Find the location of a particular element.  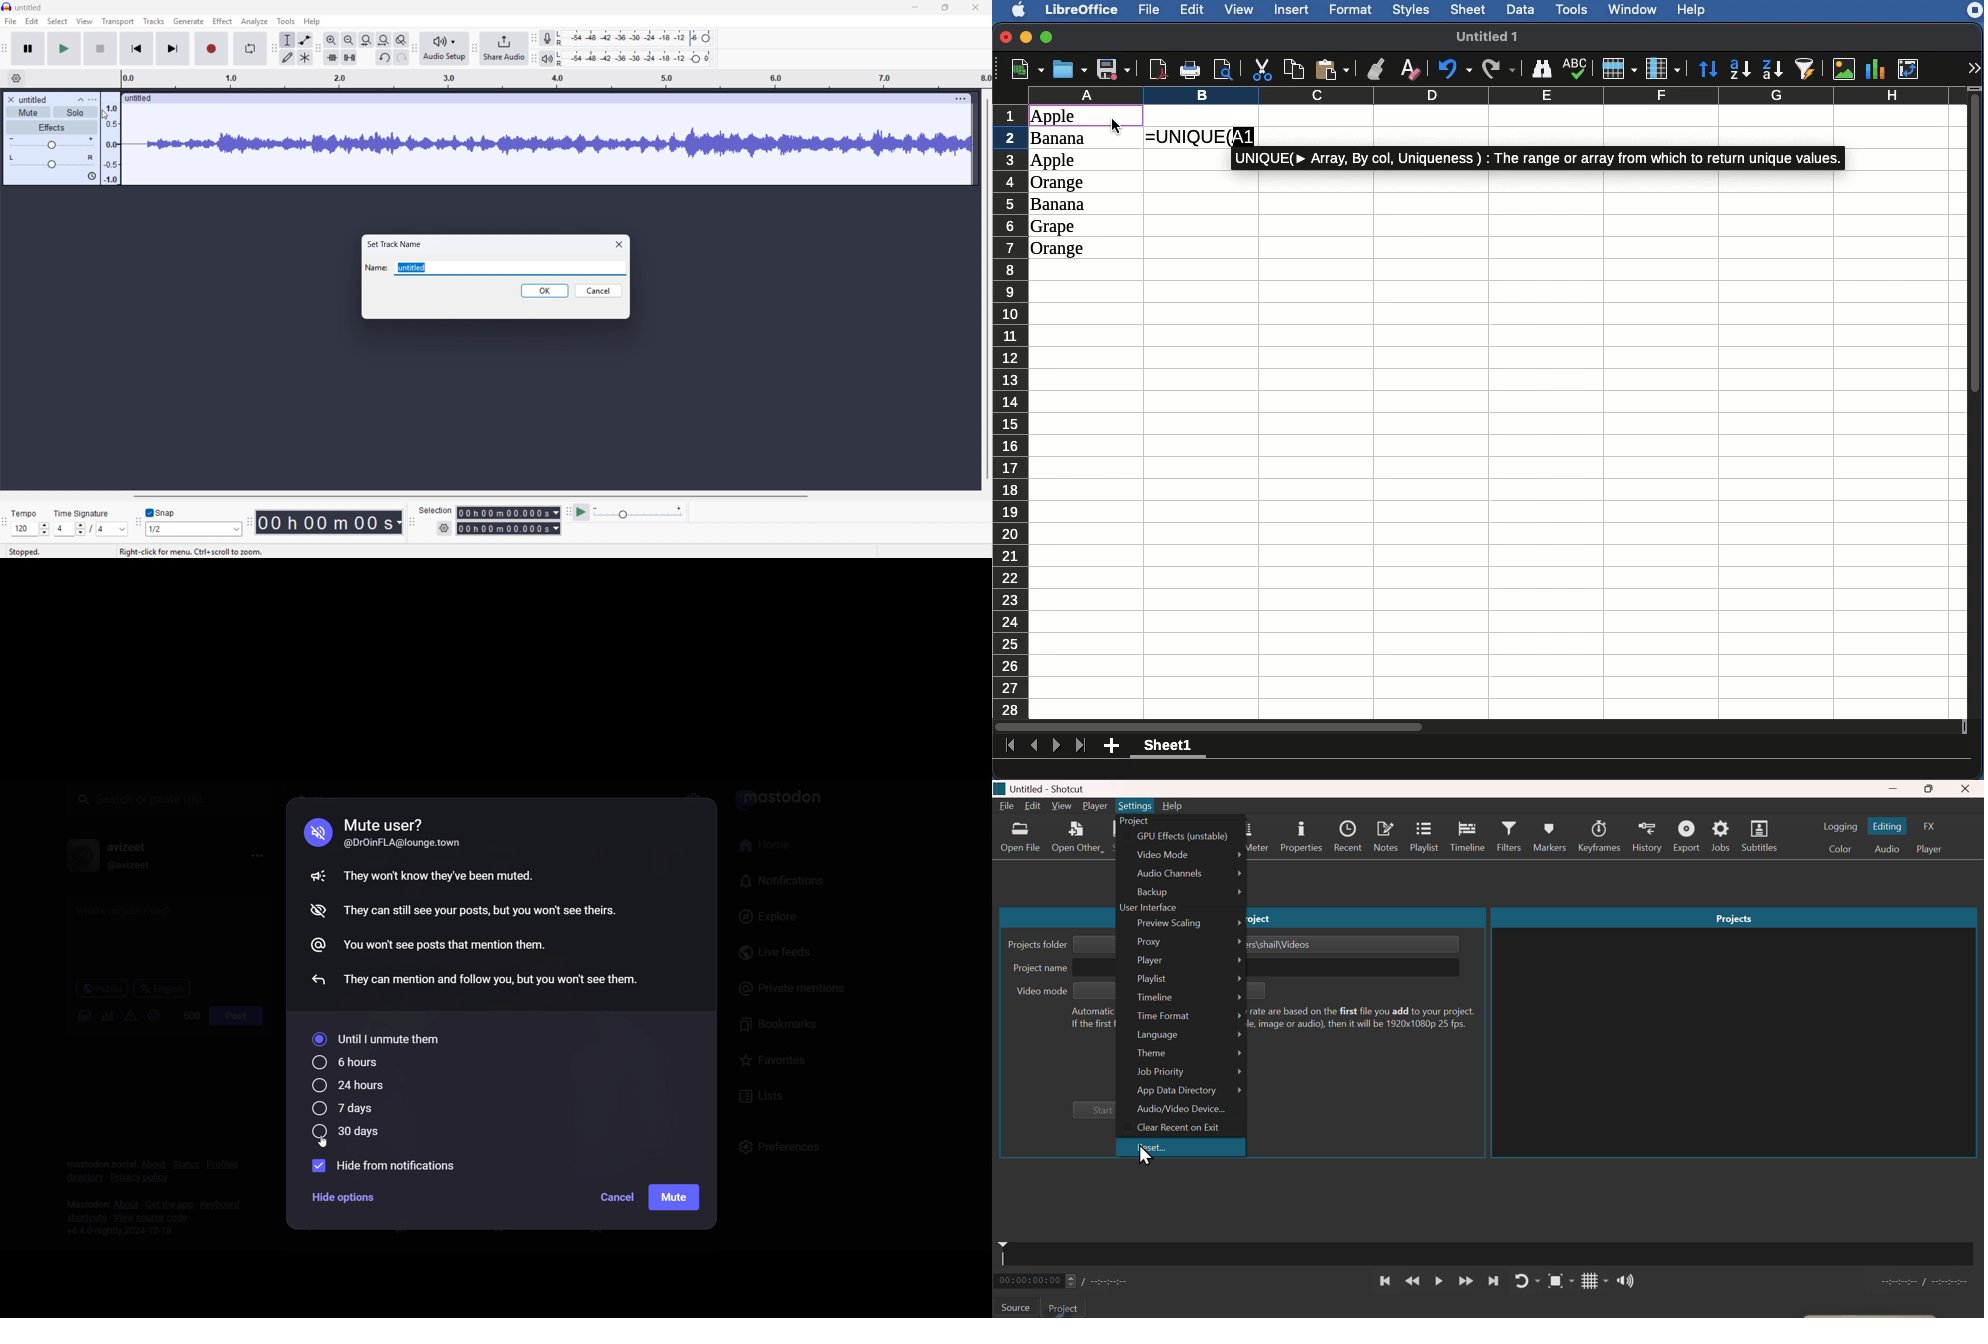

Fit project to width  is located at coordinates (366, 40).